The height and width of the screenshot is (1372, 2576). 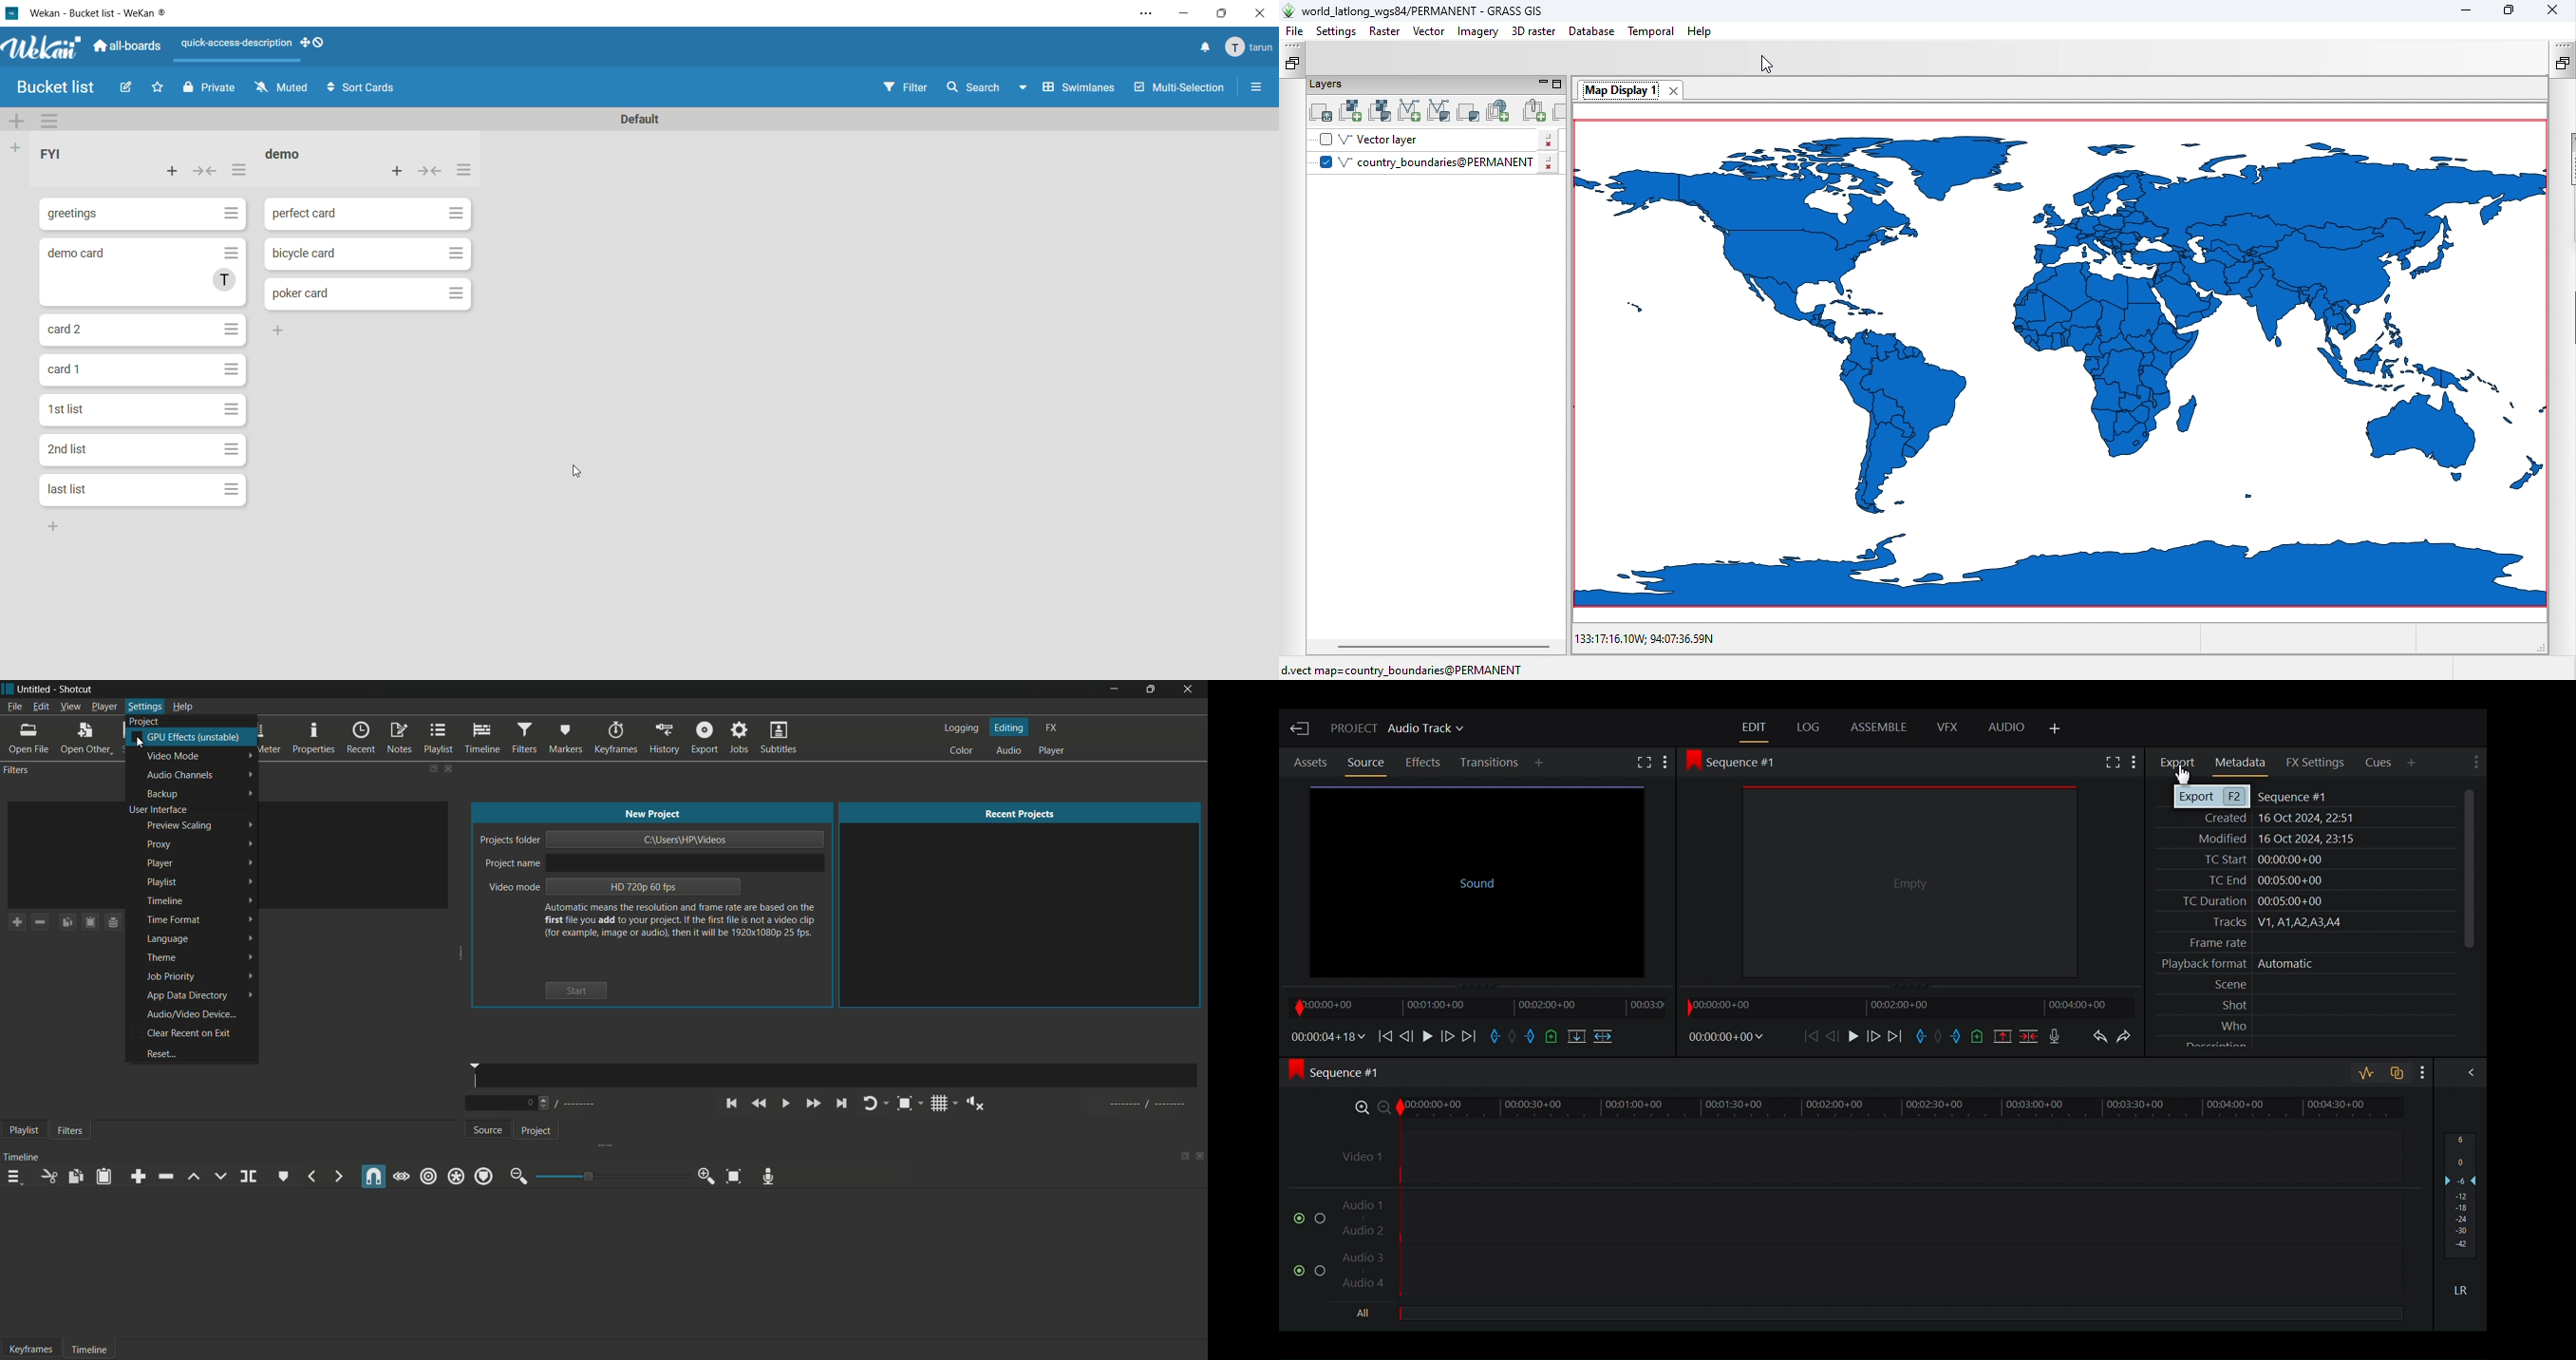 What do you see at coordinates (1473, 1006) in the screenshot?
I see `Timeline` at bounding box center [1473, 1006].